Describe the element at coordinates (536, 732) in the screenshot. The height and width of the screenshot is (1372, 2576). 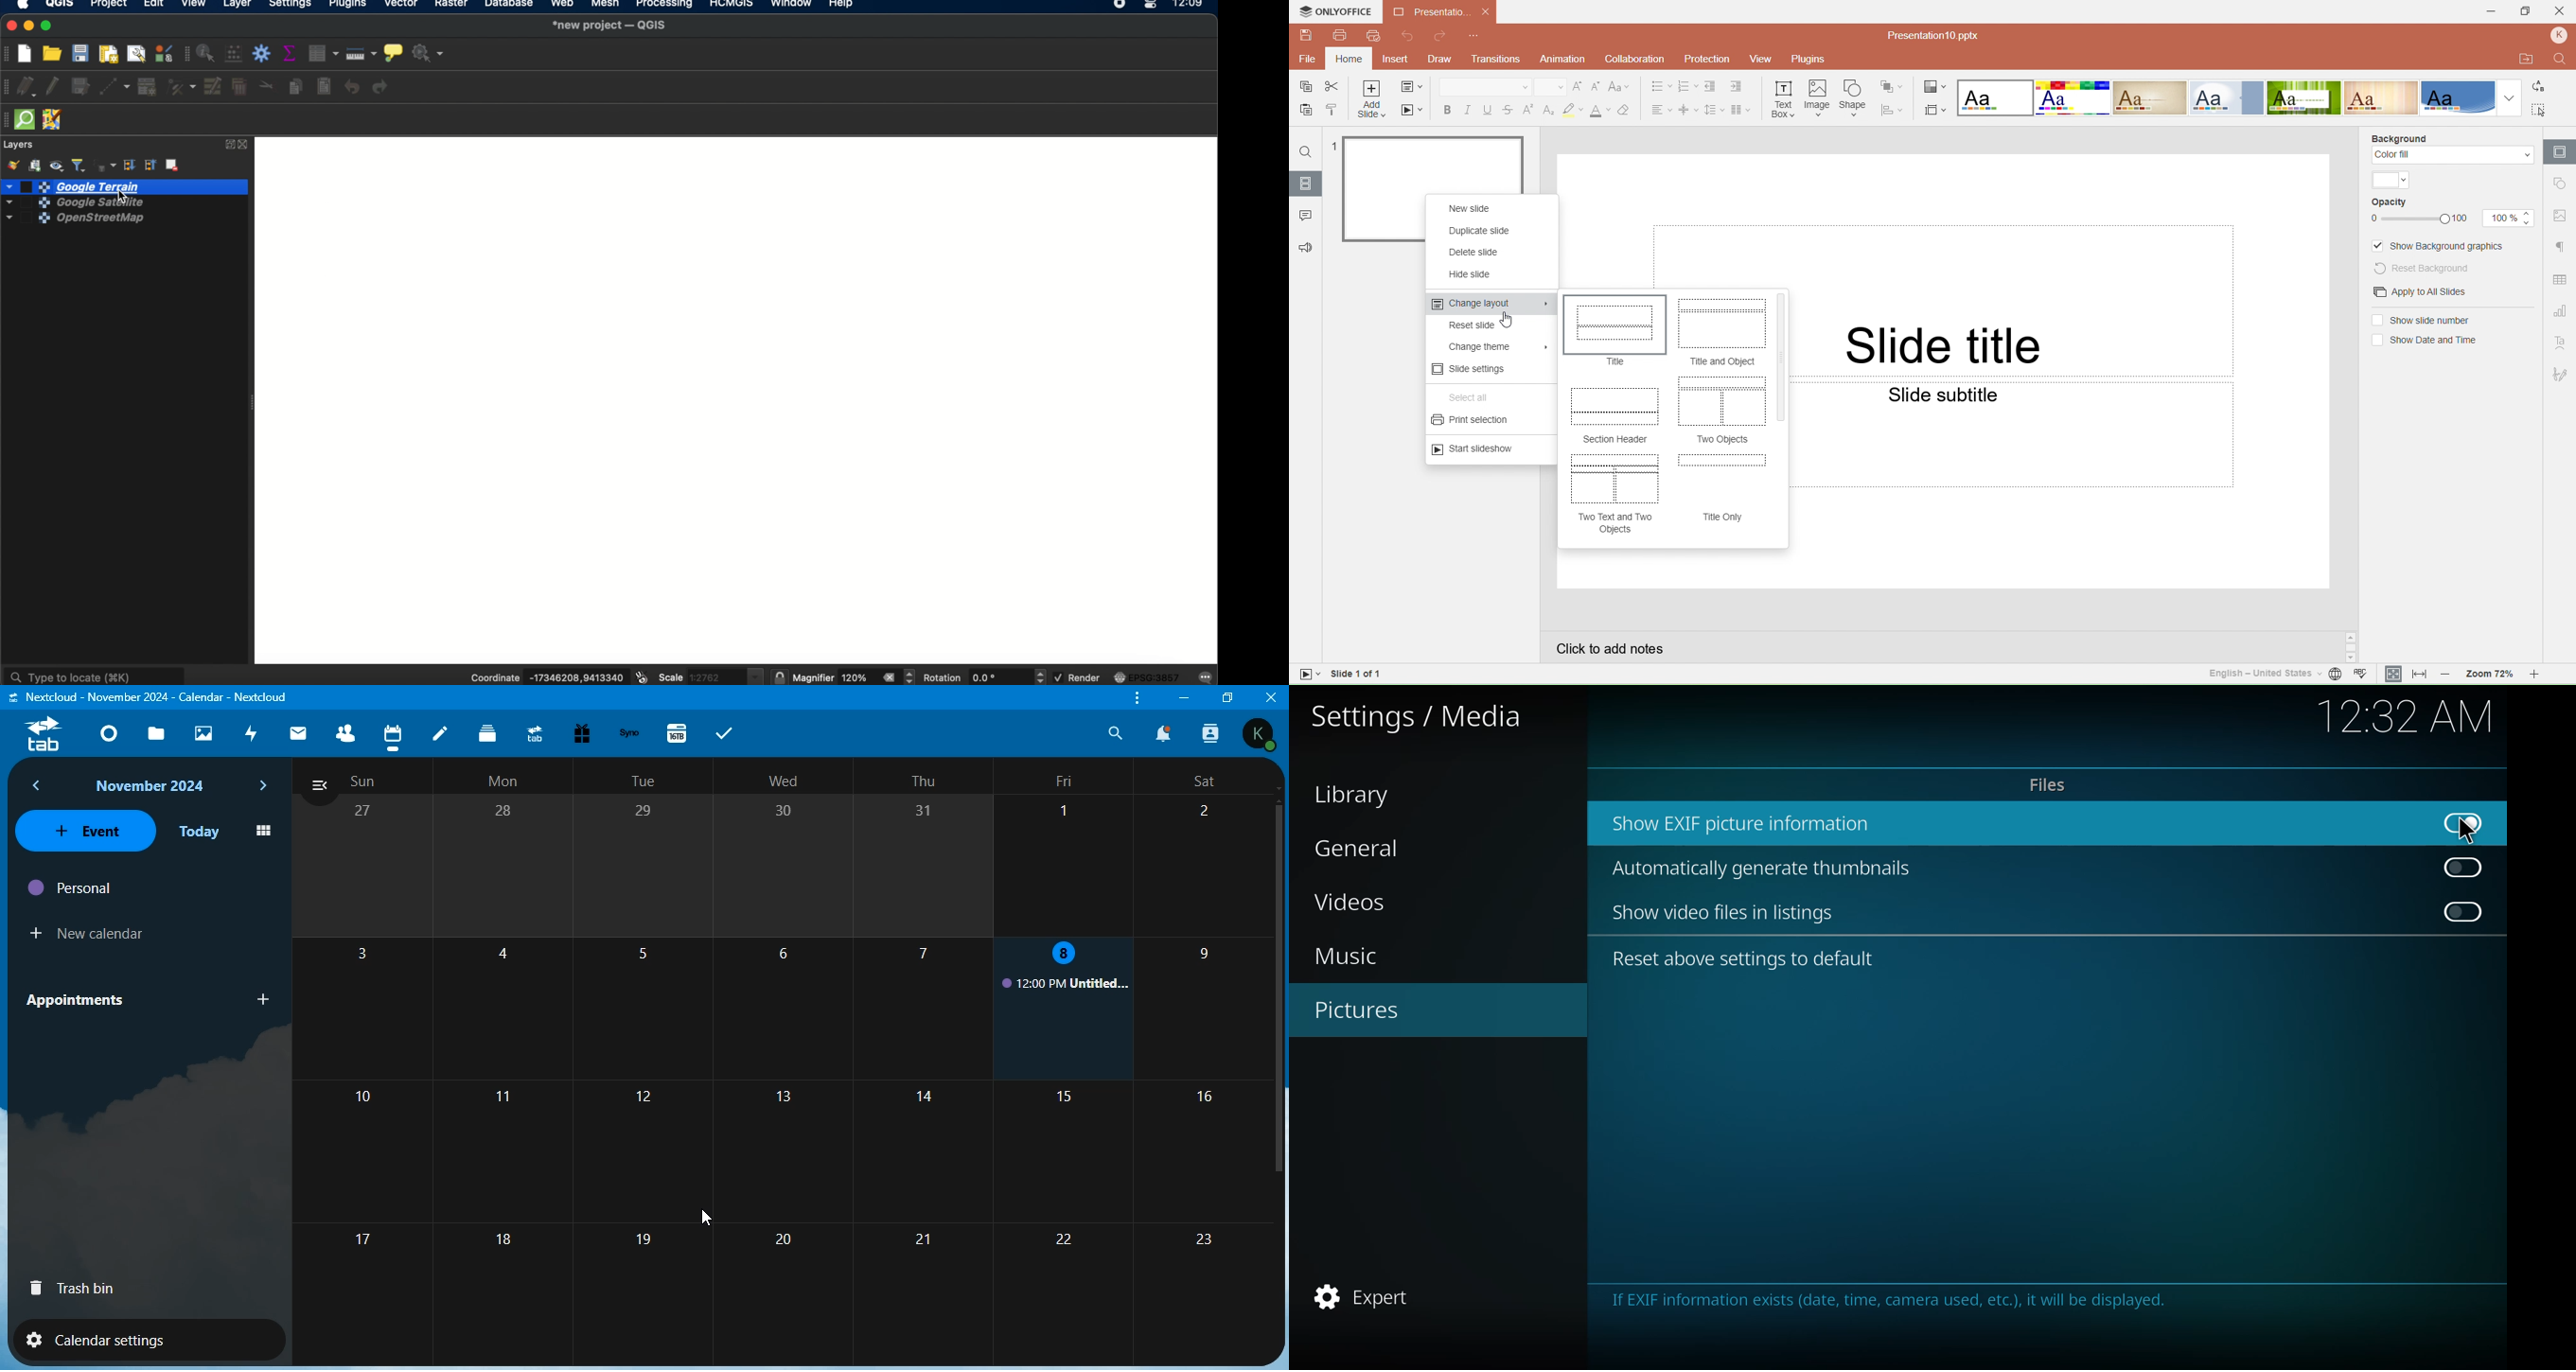
I see `upgrade` at that location.